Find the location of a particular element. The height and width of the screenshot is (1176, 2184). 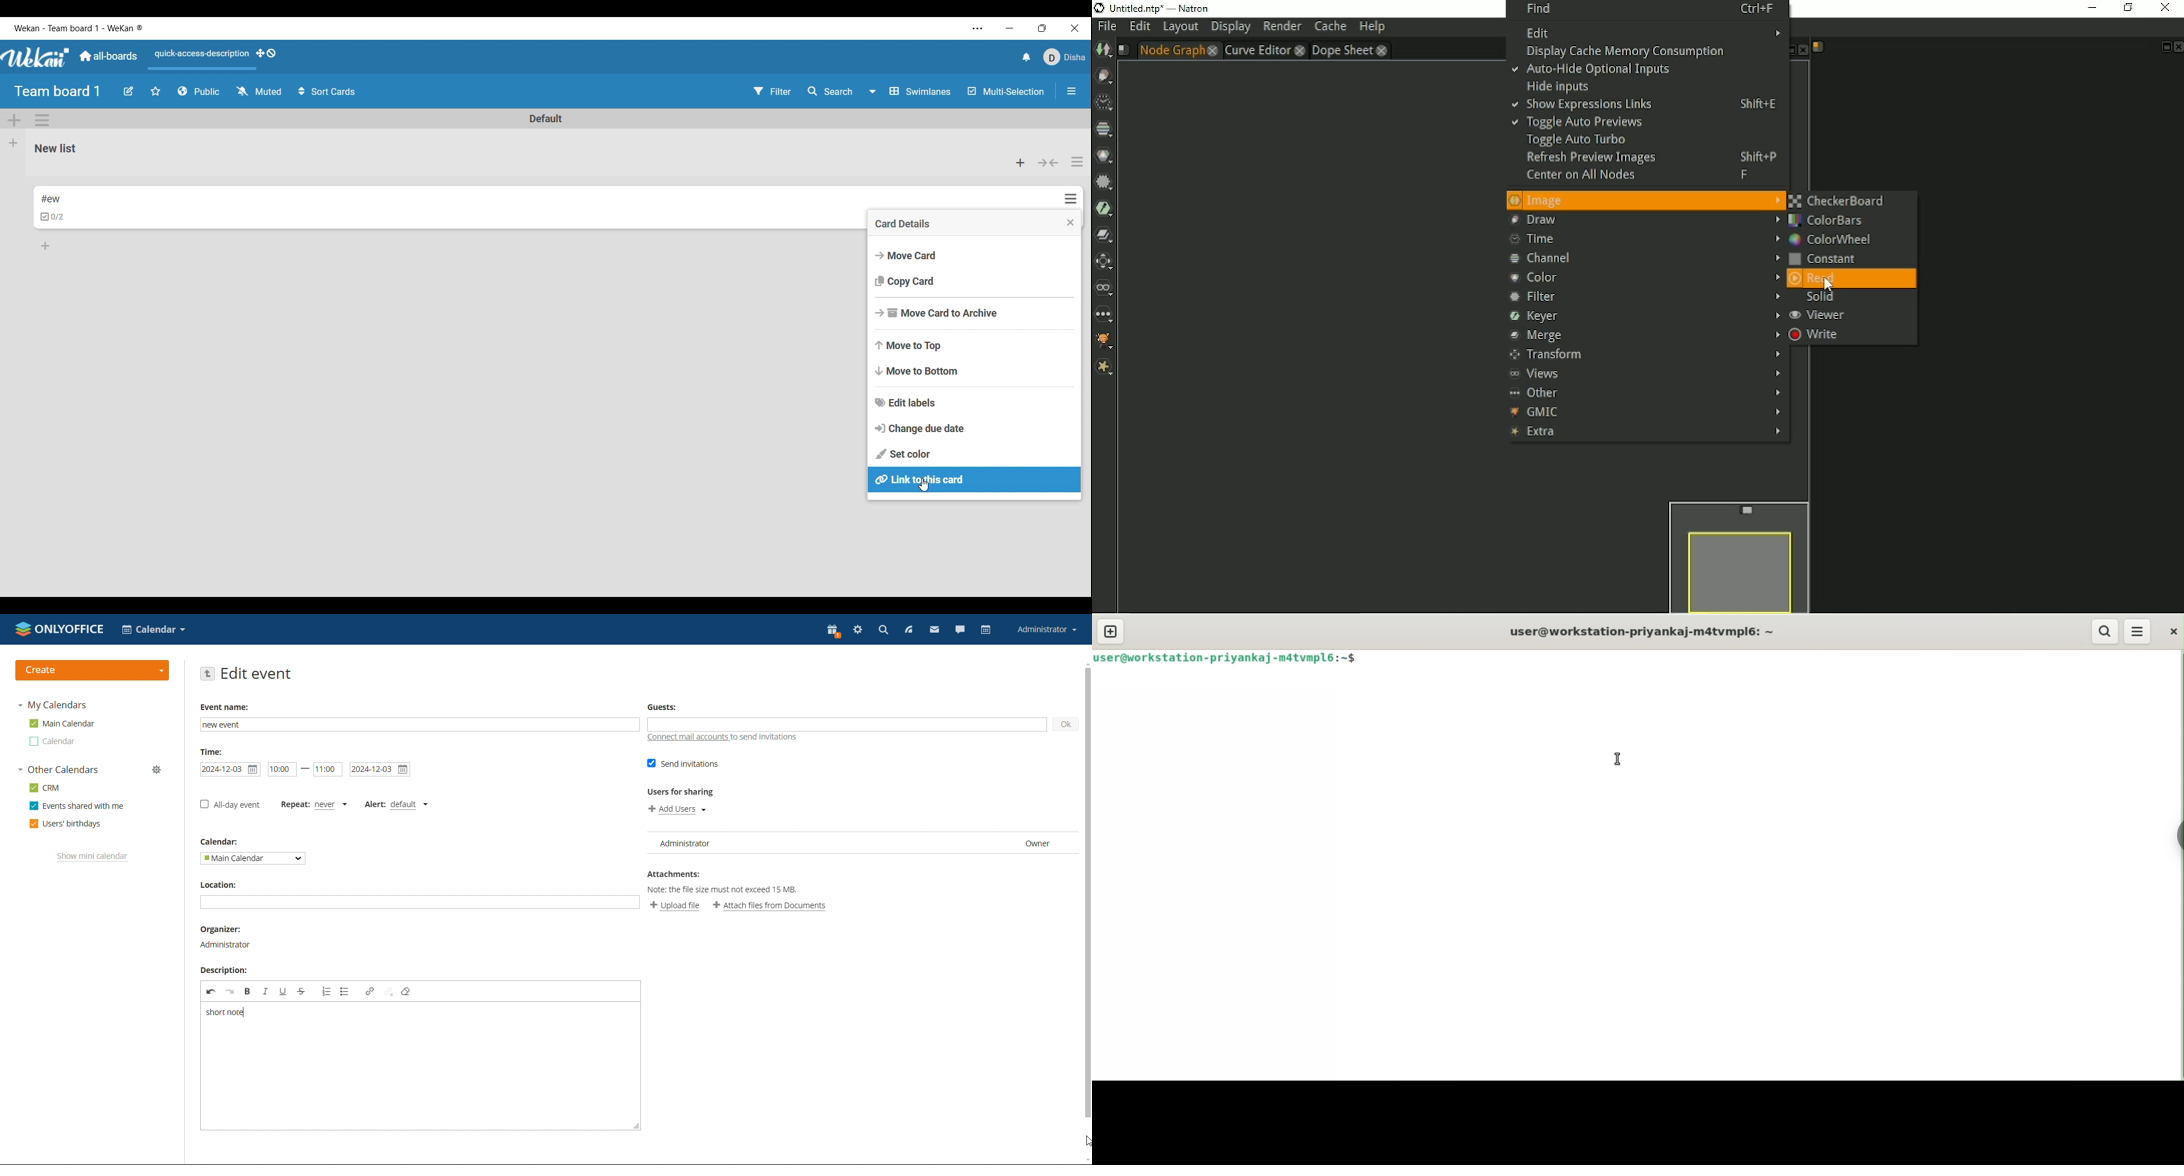

user list is located at coordinates (859, 843).